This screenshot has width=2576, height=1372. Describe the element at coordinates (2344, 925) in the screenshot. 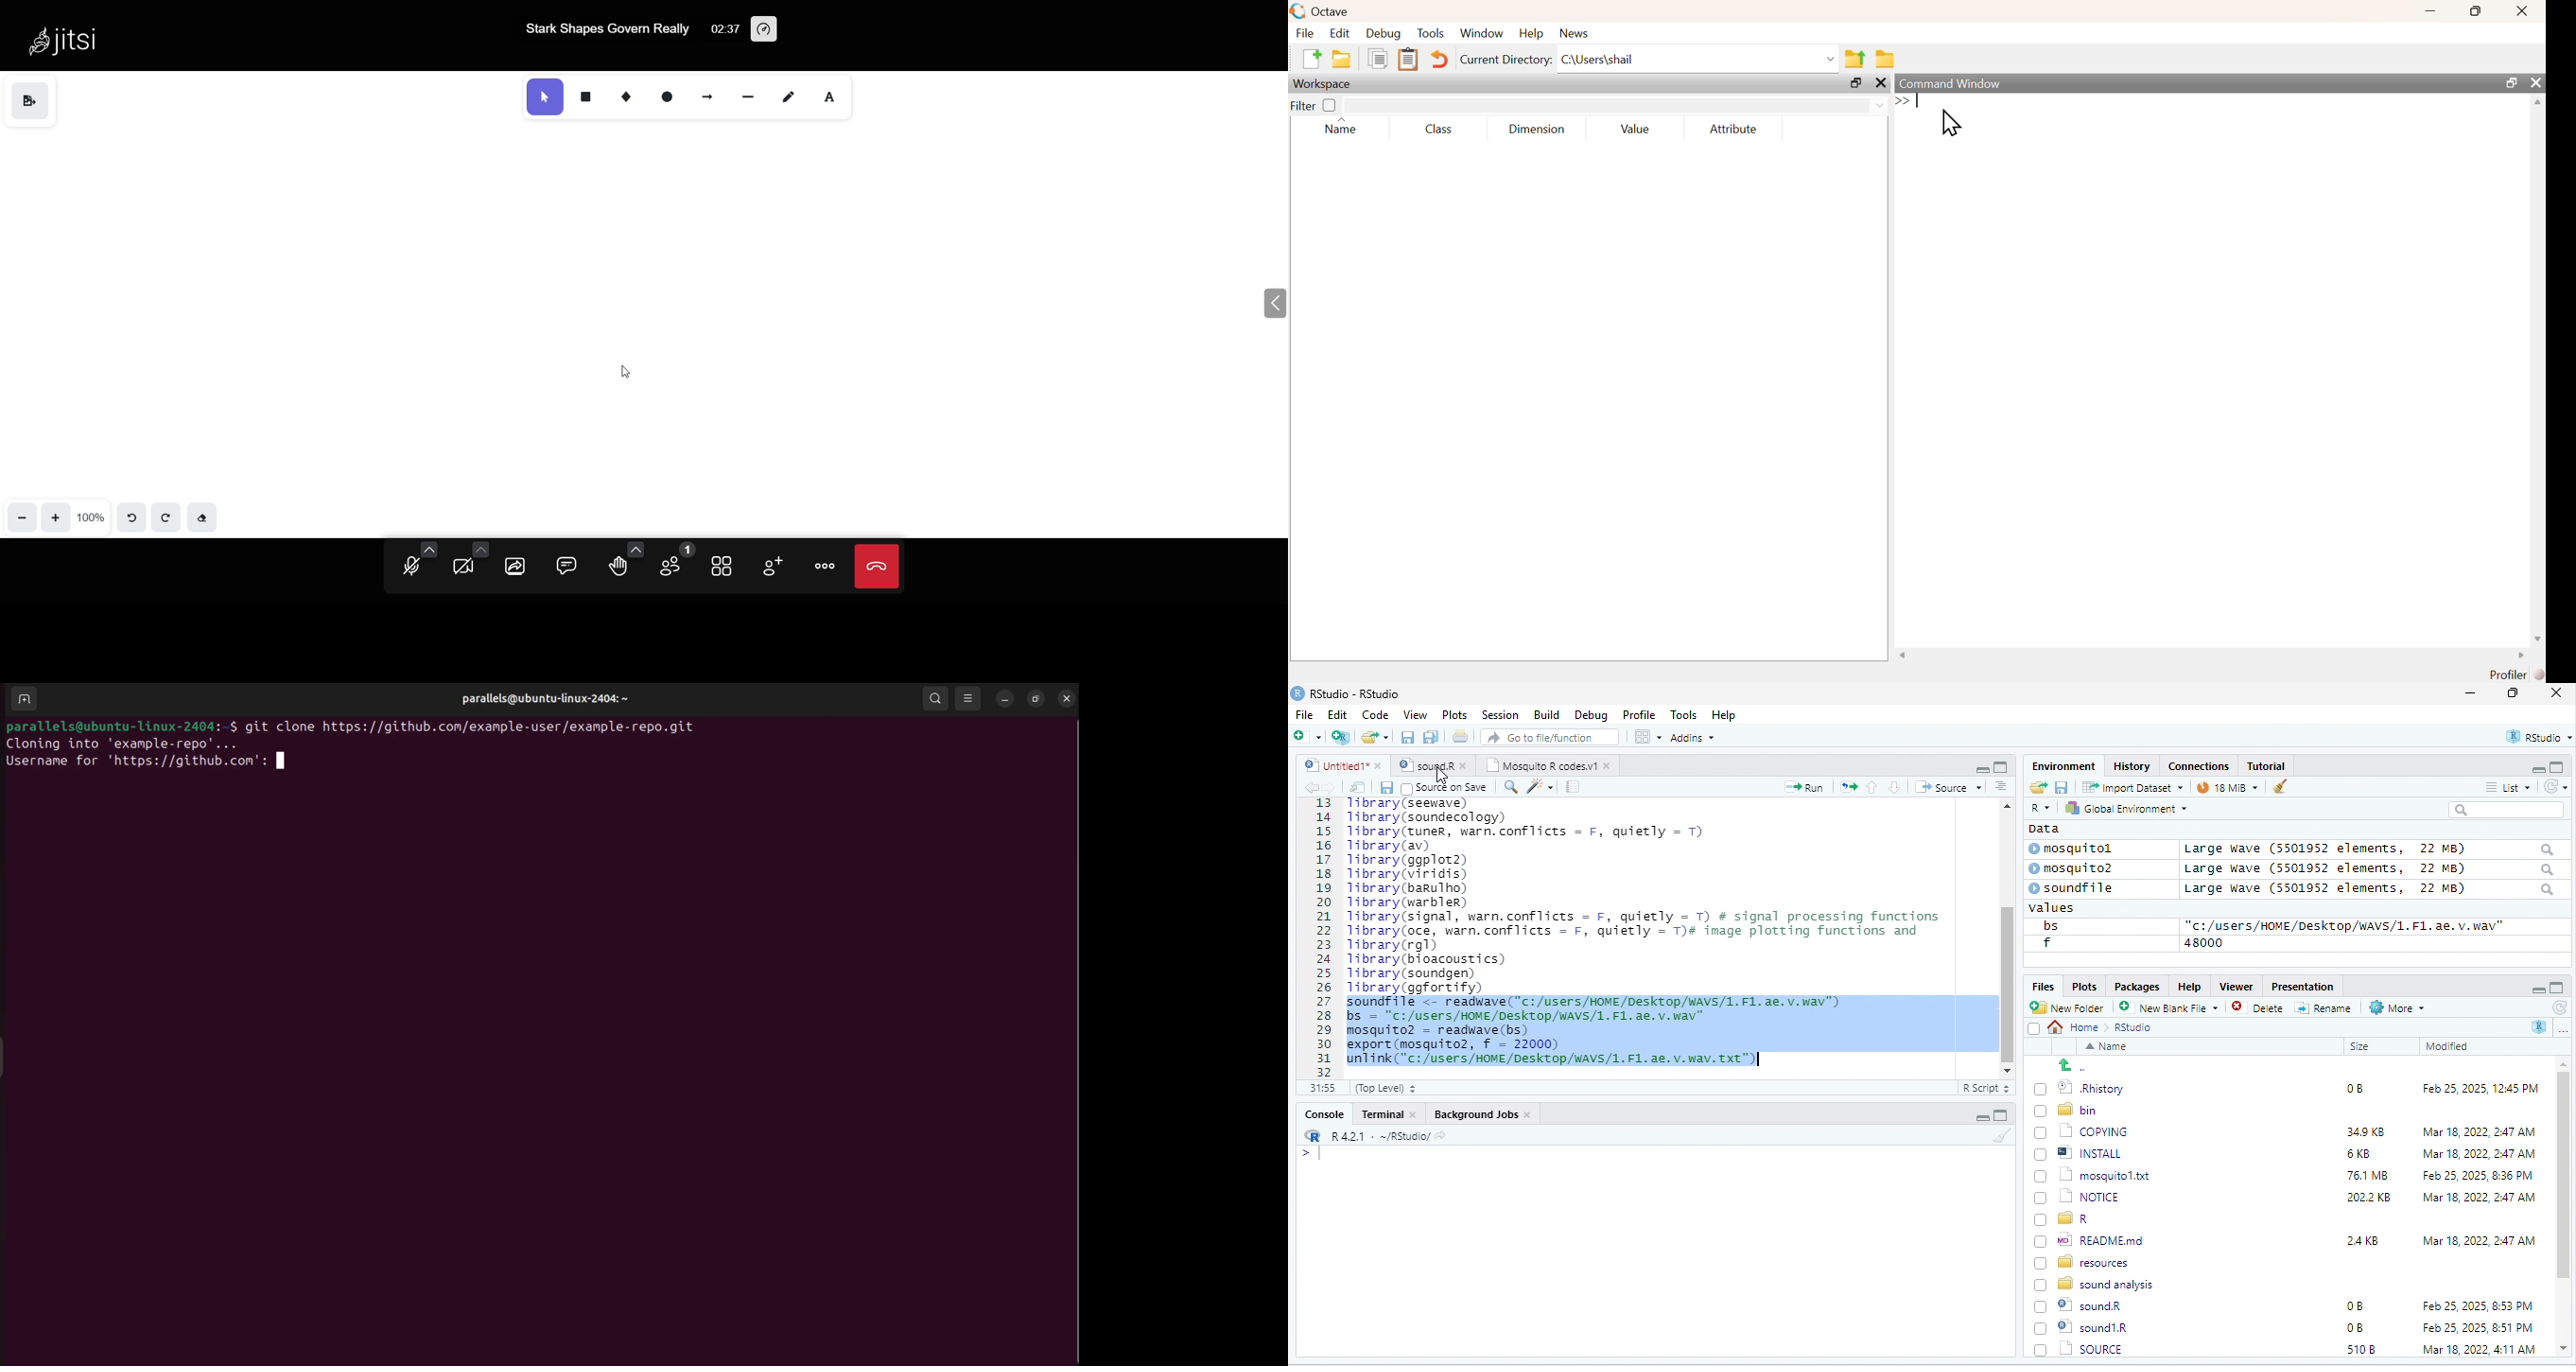

I see `“c:/users/HOME /Desktop/WAVS/1.F1. ae. v.wav"` at that location.